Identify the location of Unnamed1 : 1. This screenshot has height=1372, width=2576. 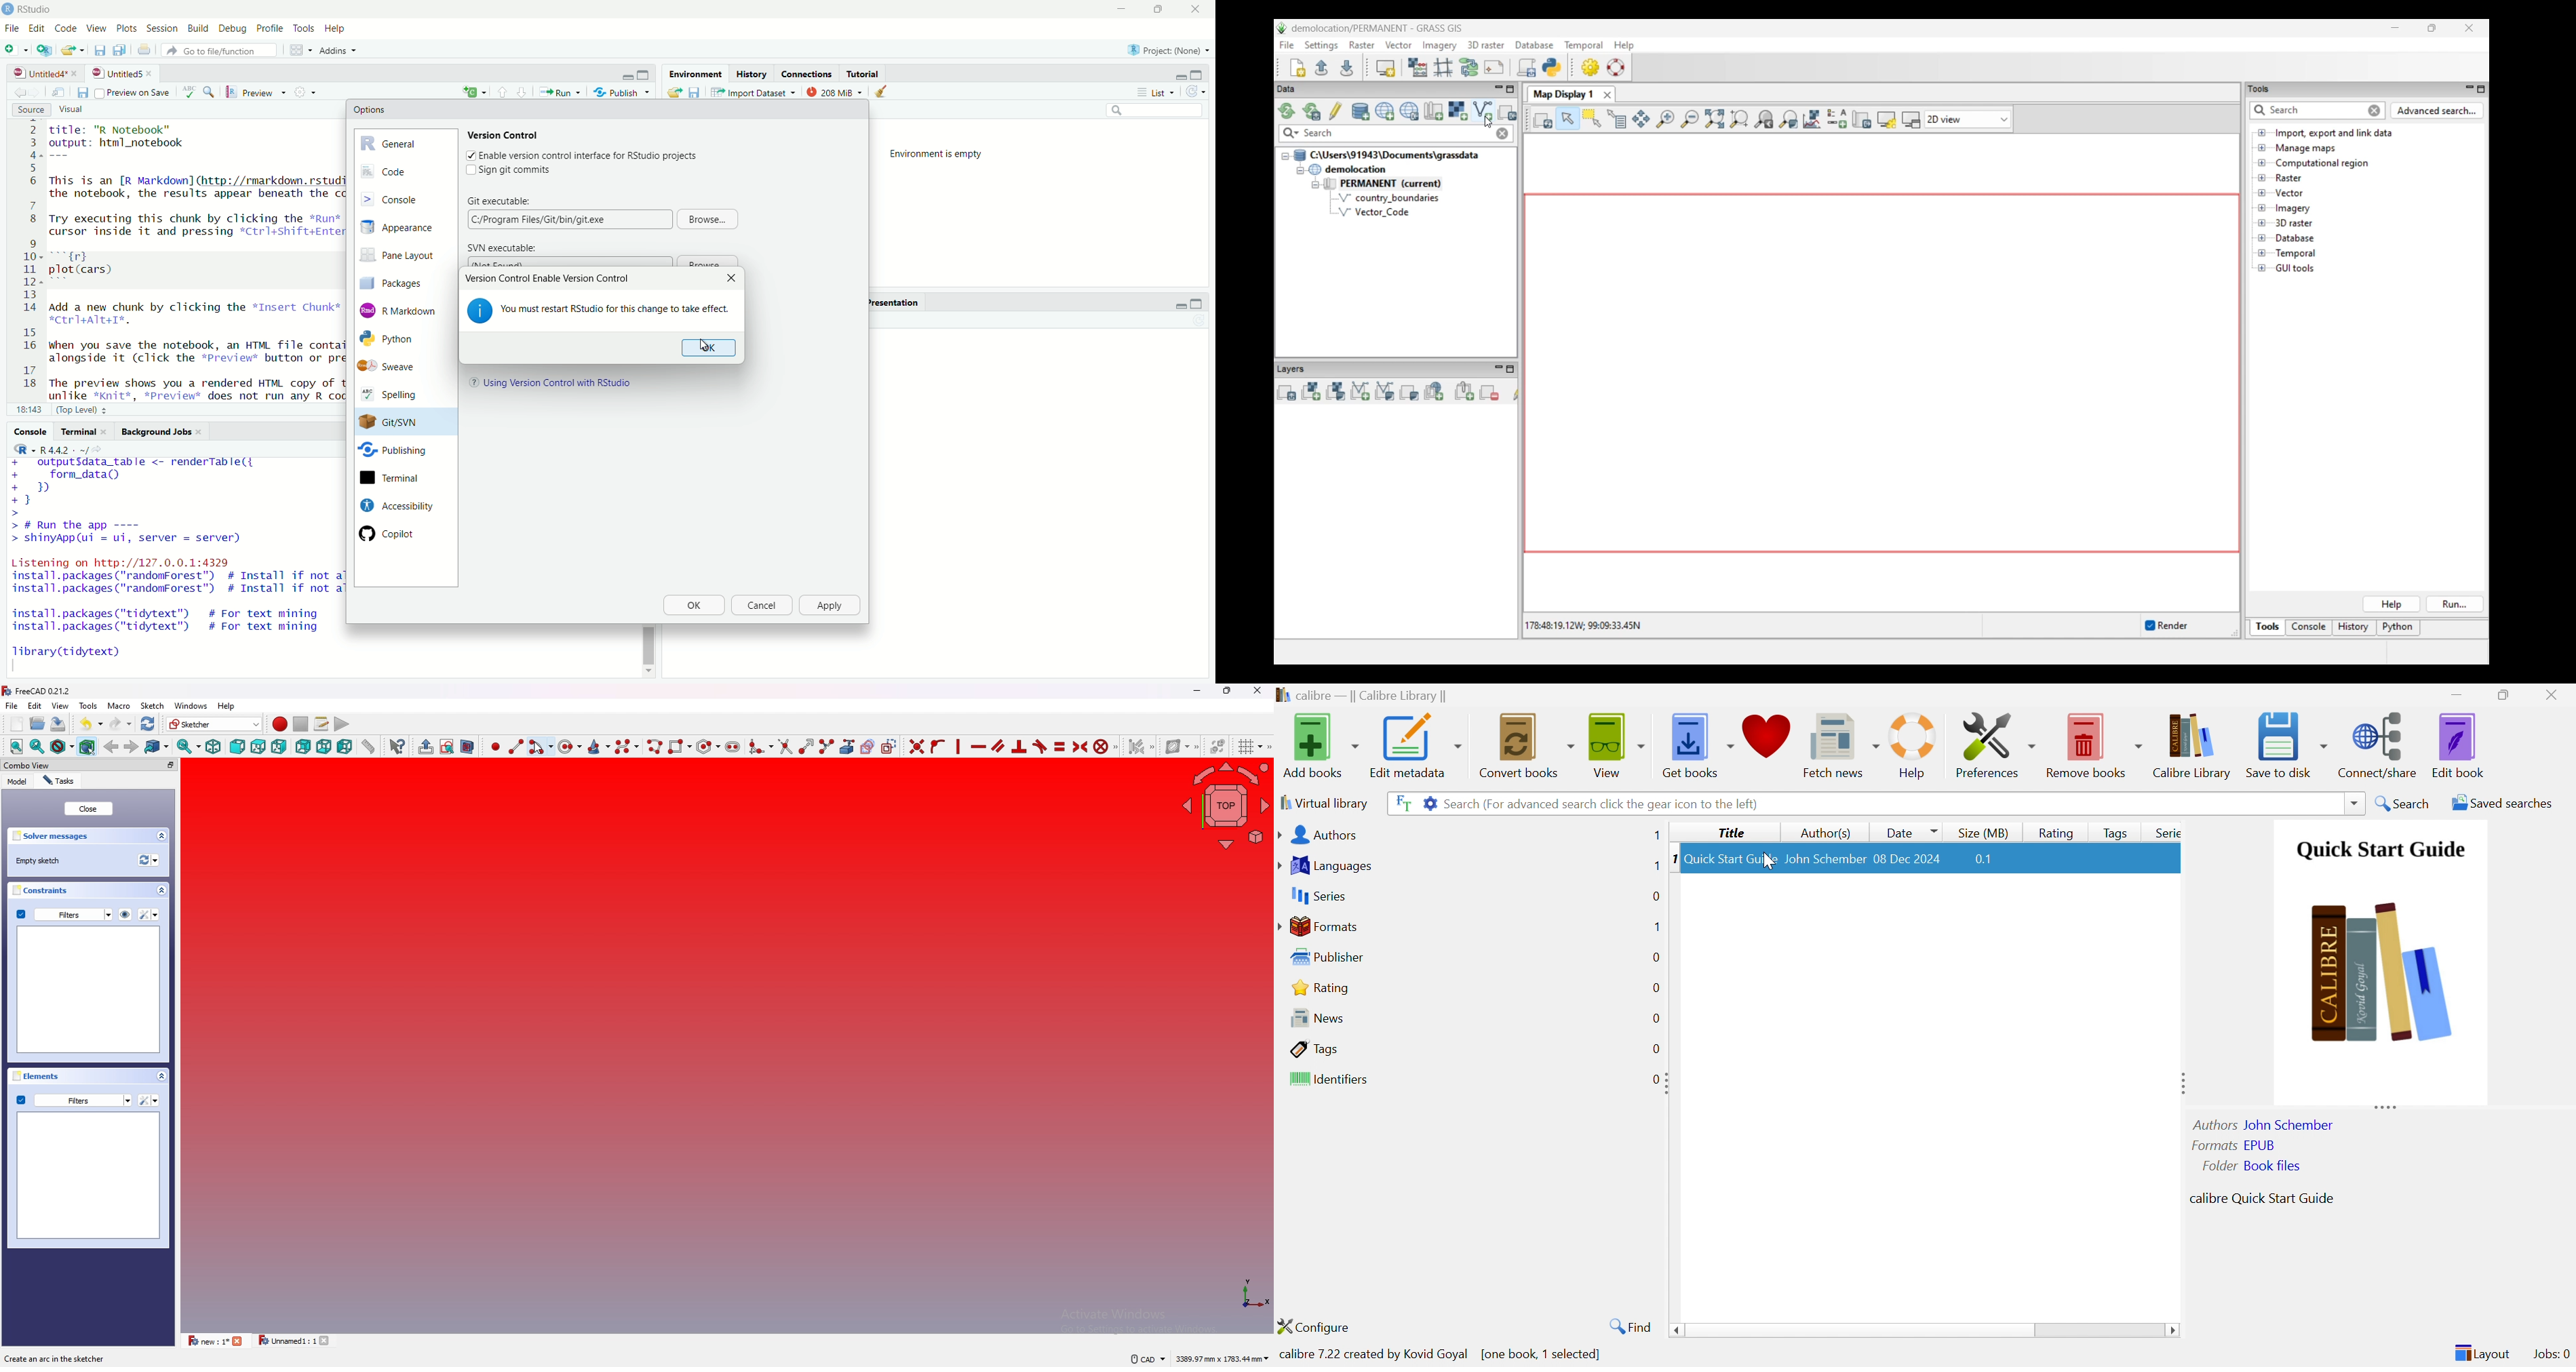
(285, 1340).